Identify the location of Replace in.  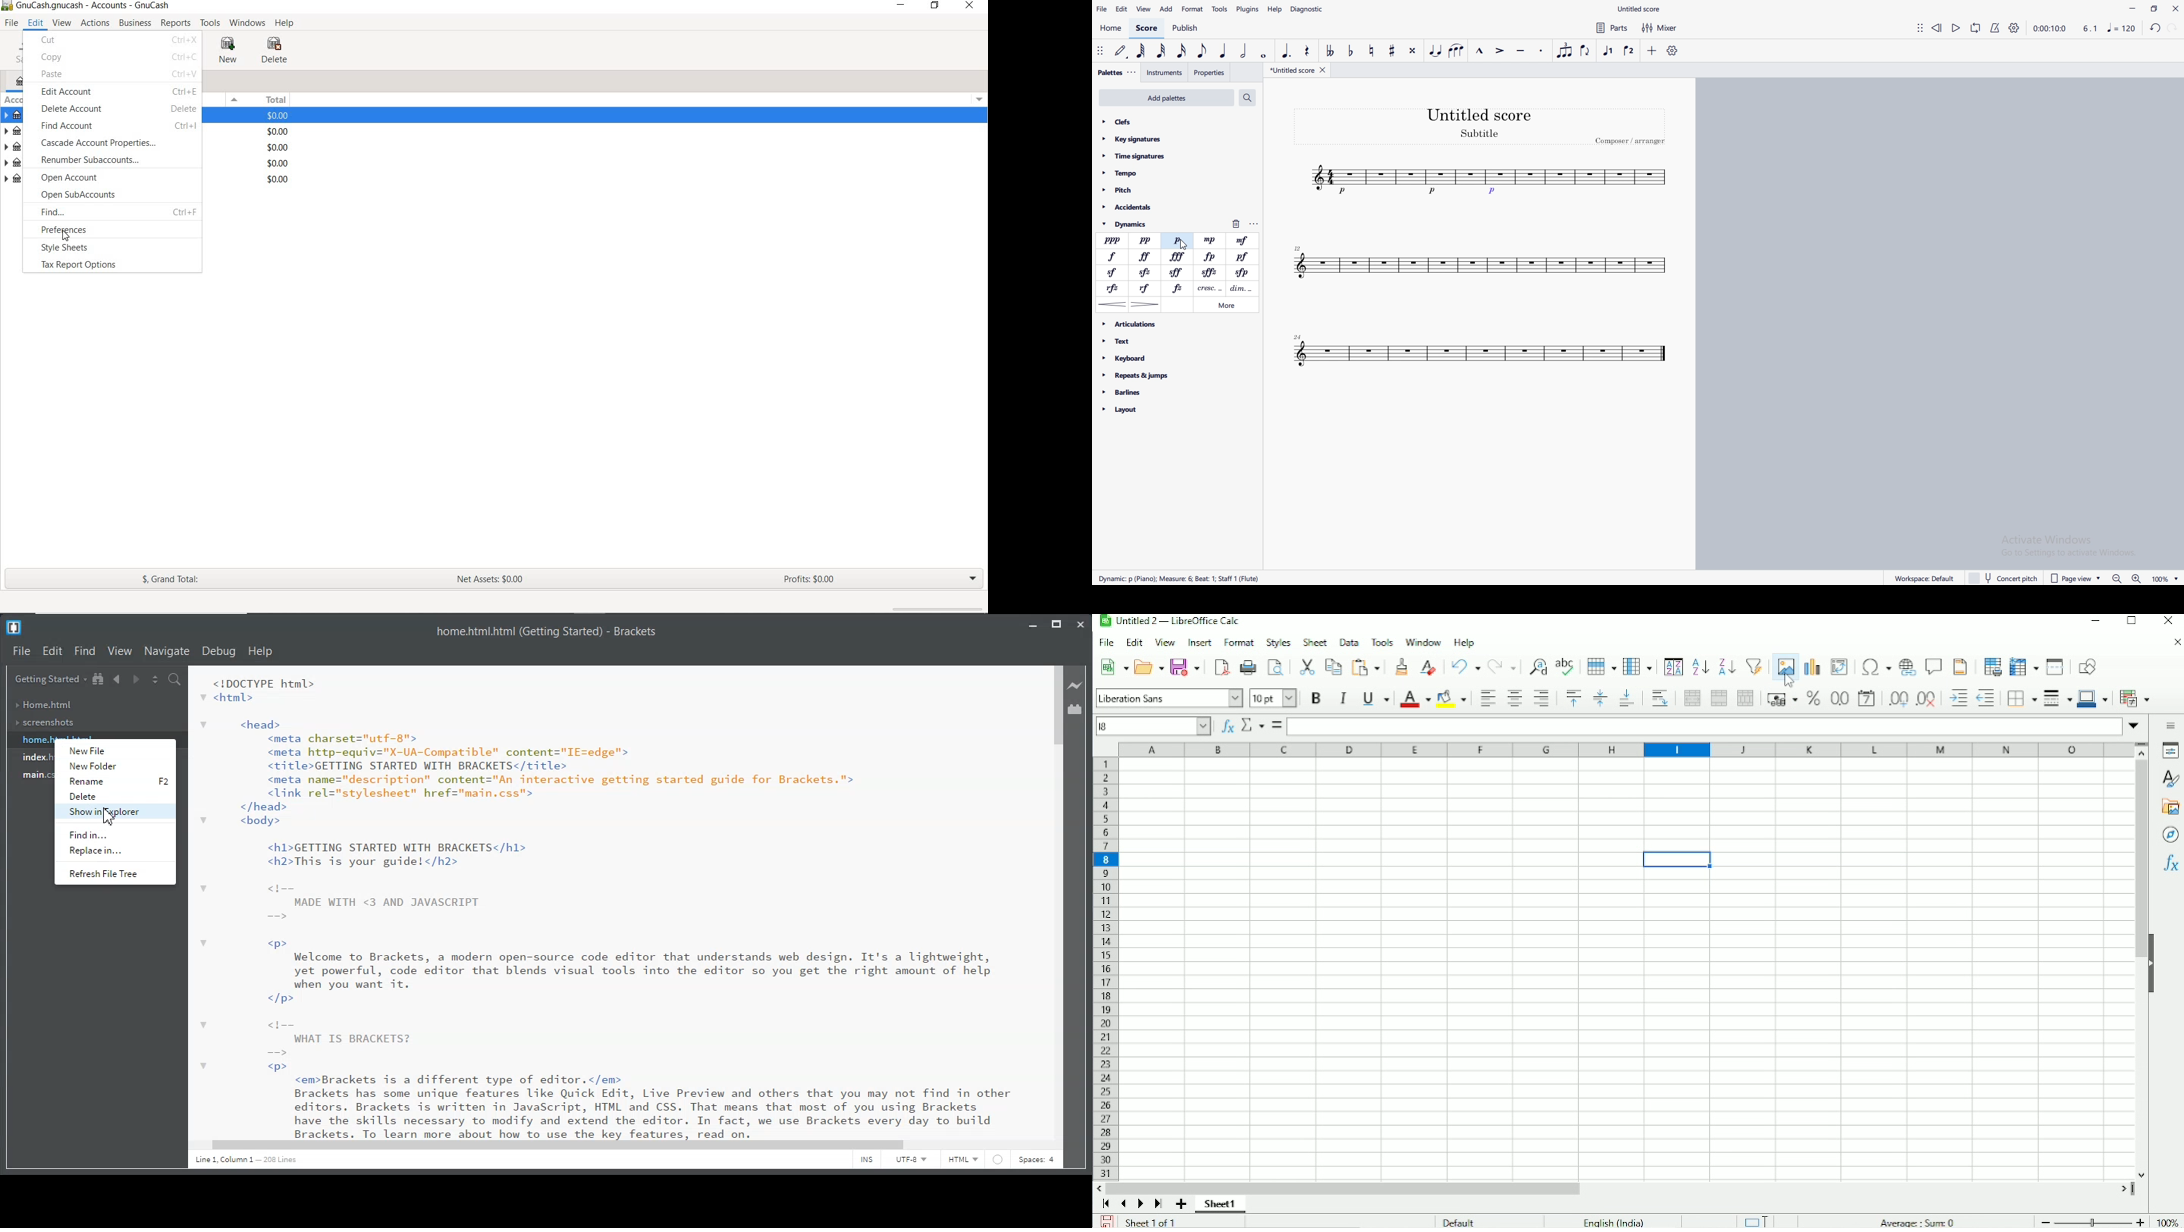
(114, 850).